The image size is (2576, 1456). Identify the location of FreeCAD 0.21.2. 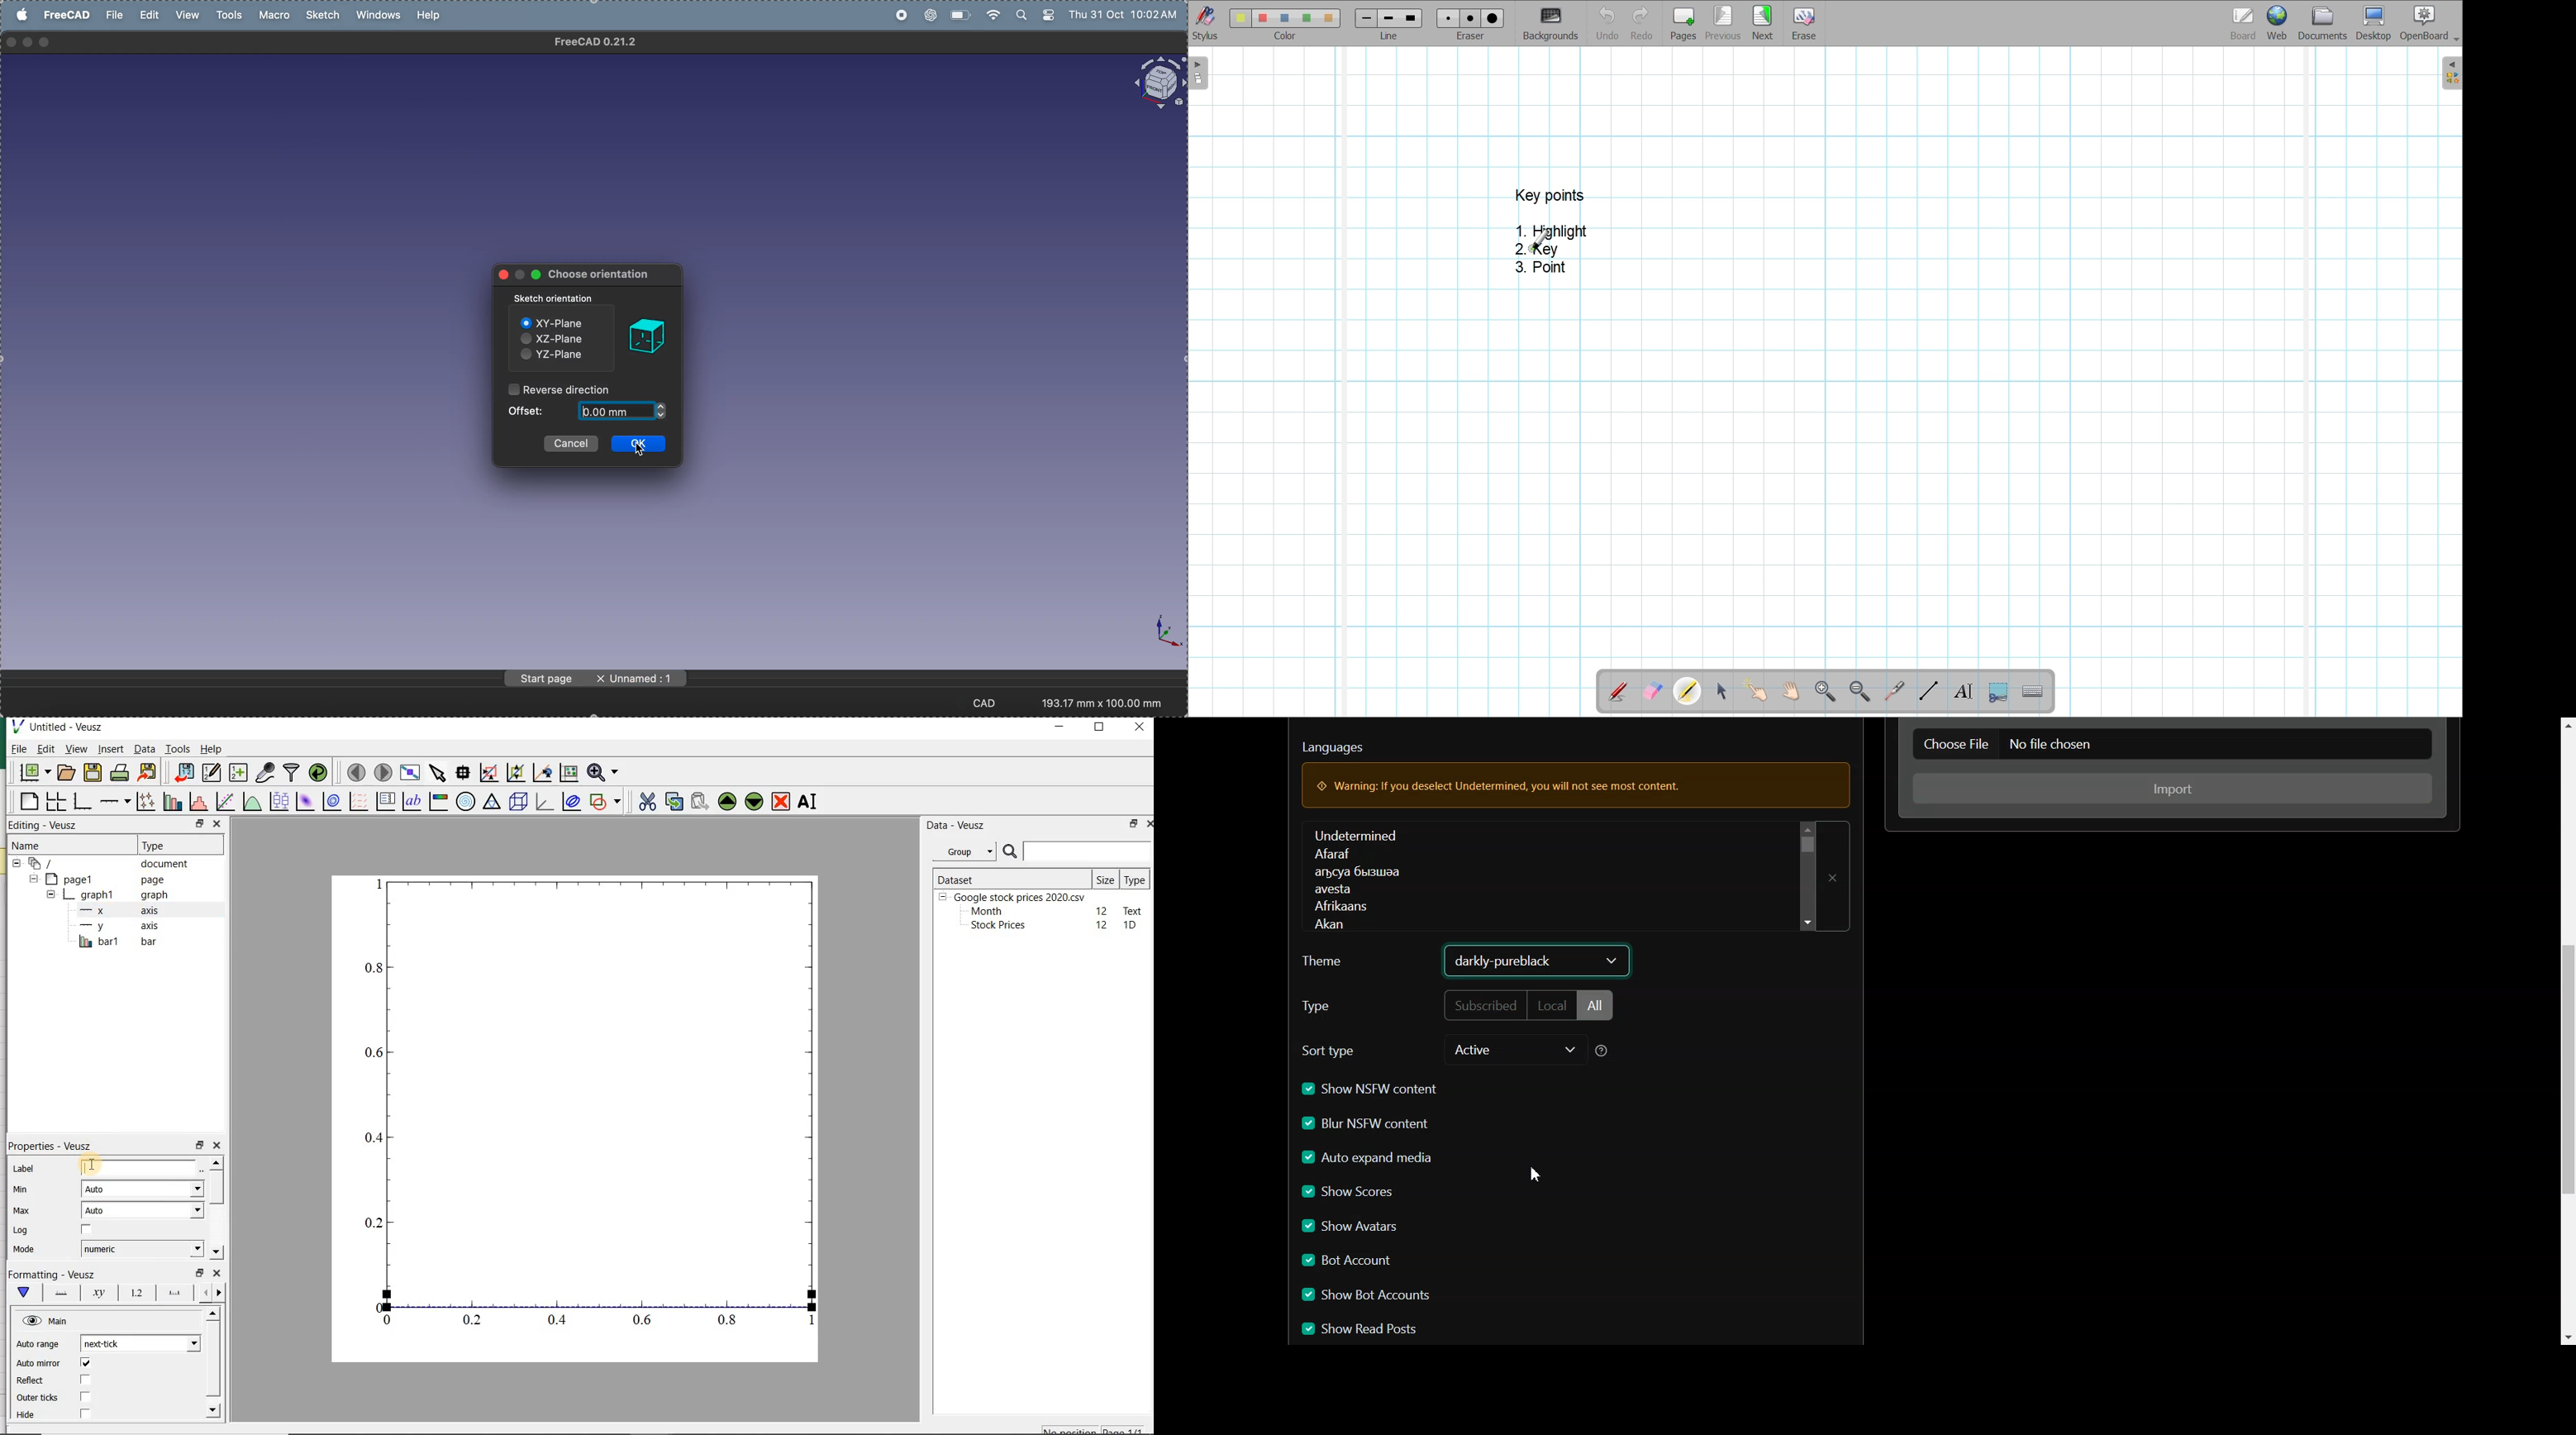
(596, 42).